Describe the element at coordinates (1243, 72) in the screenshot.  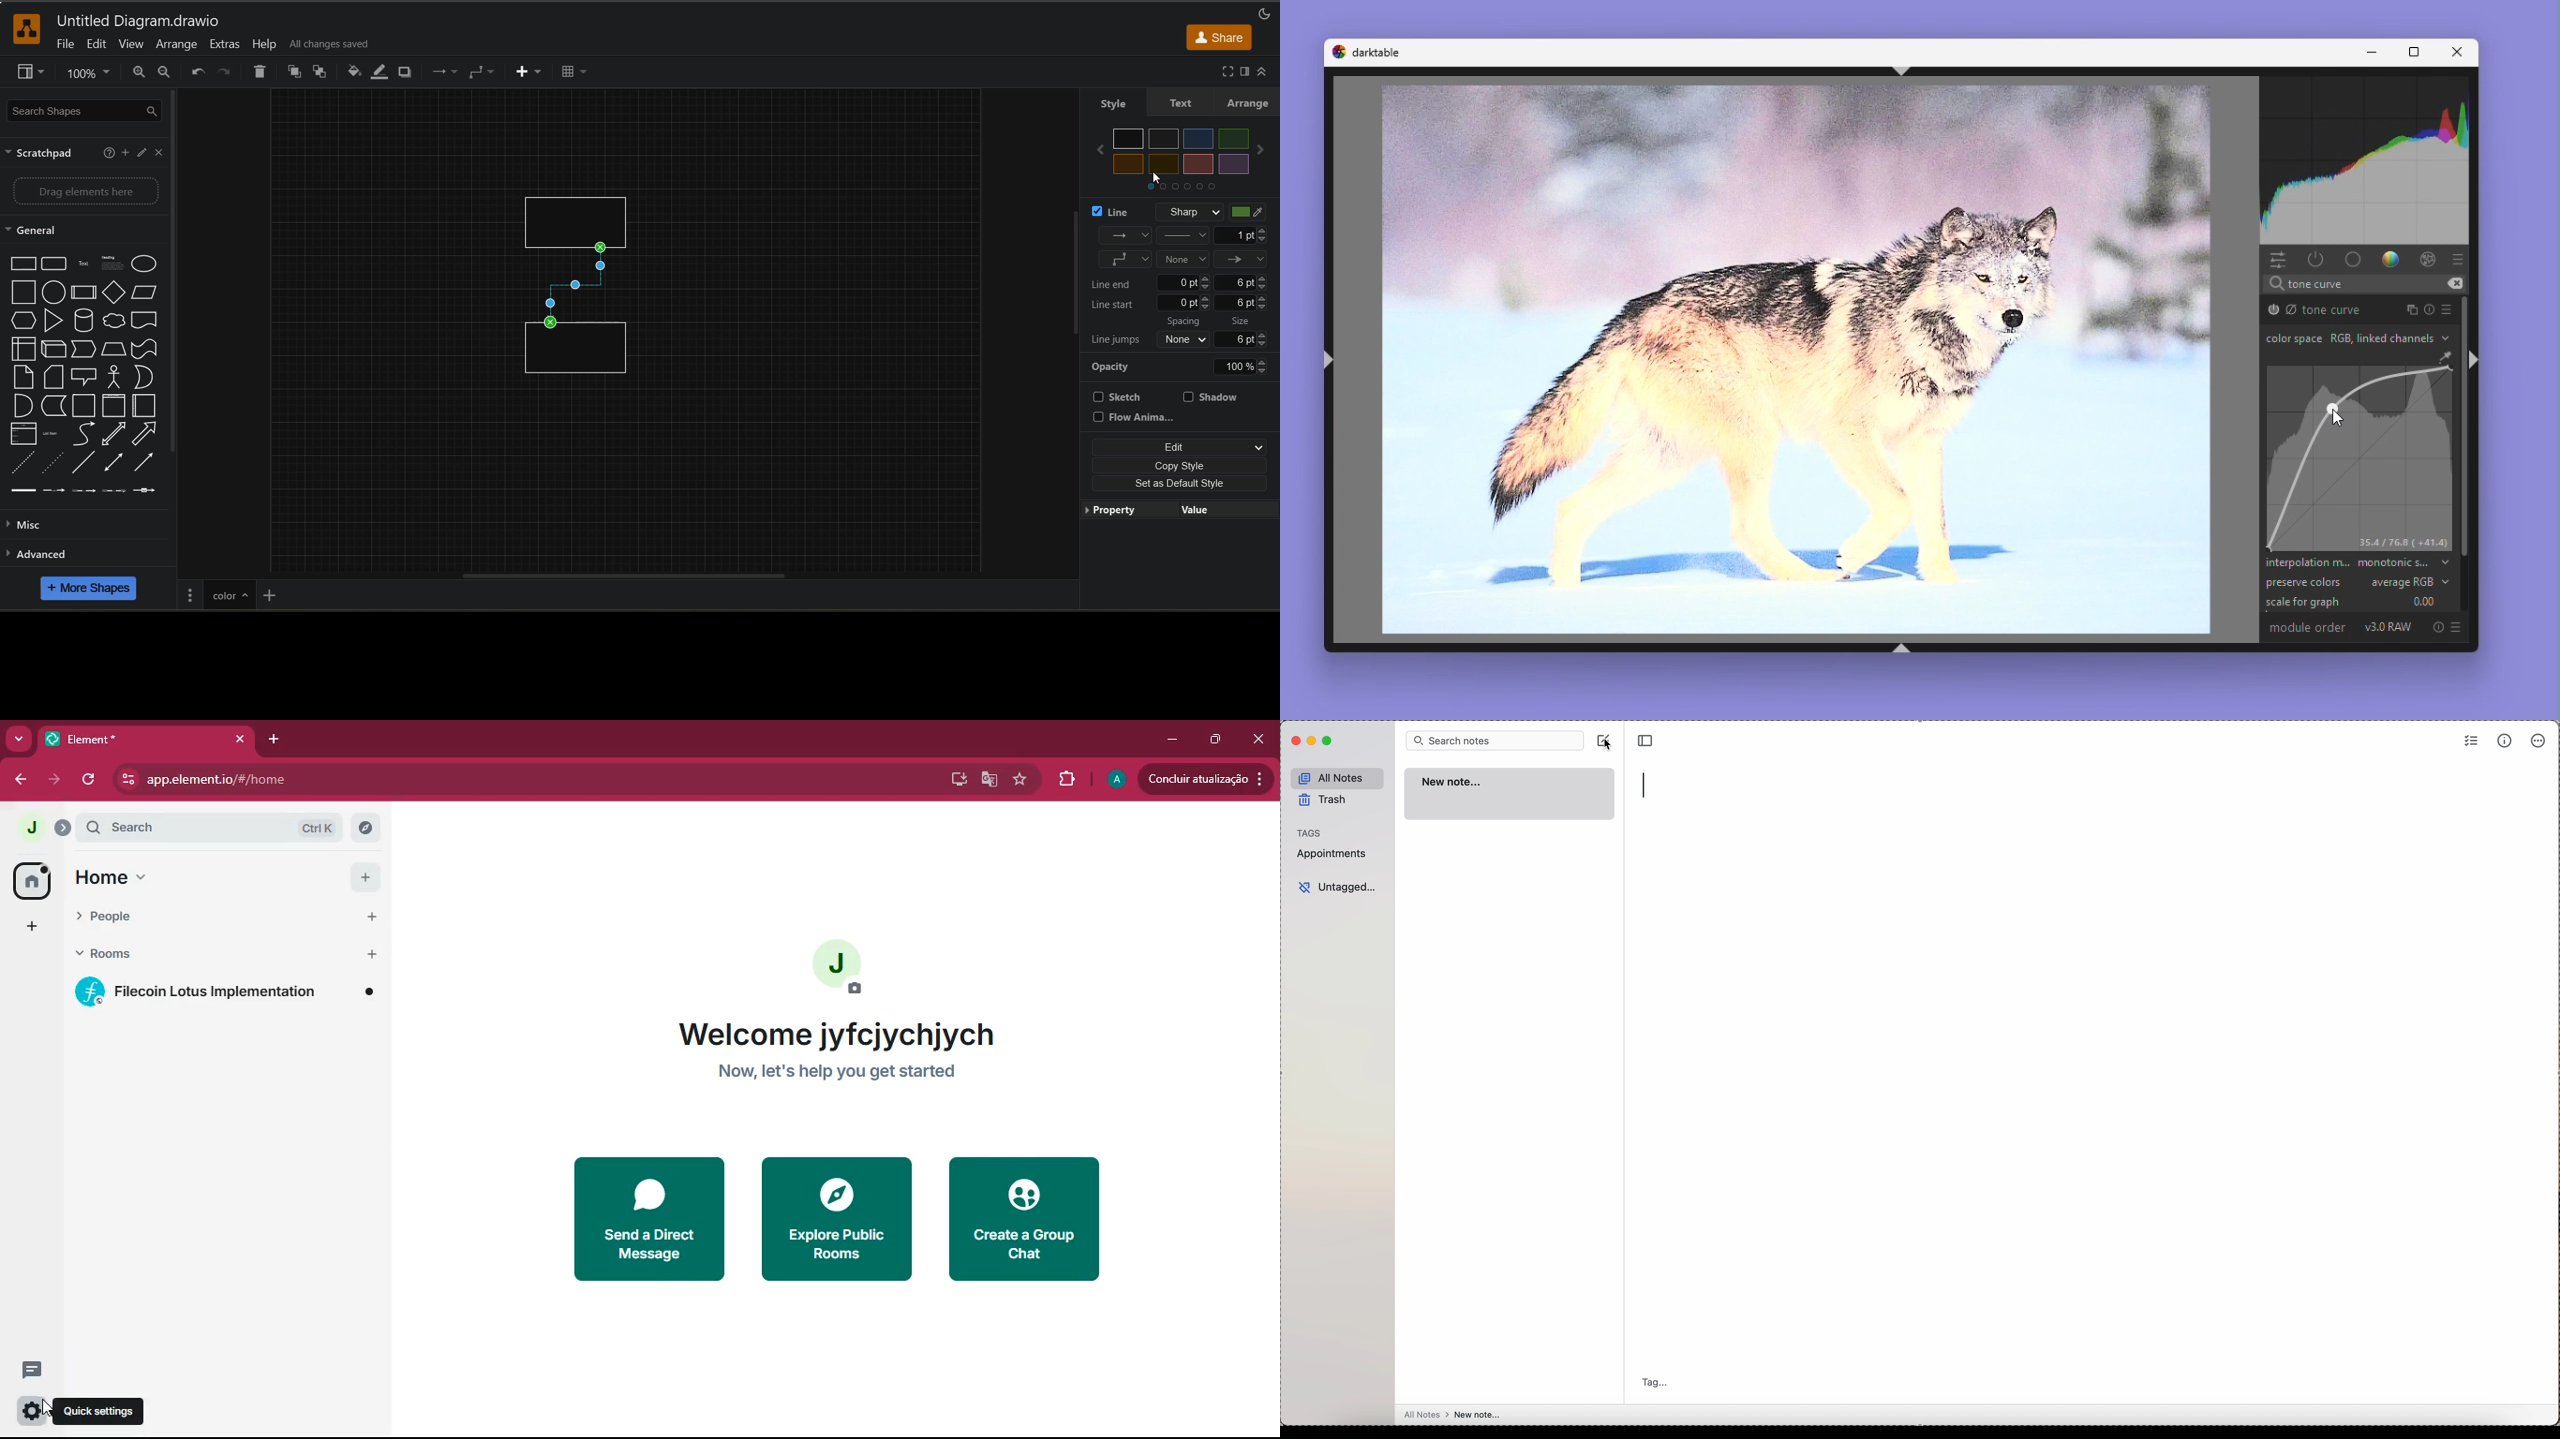
I see `format` at that location.